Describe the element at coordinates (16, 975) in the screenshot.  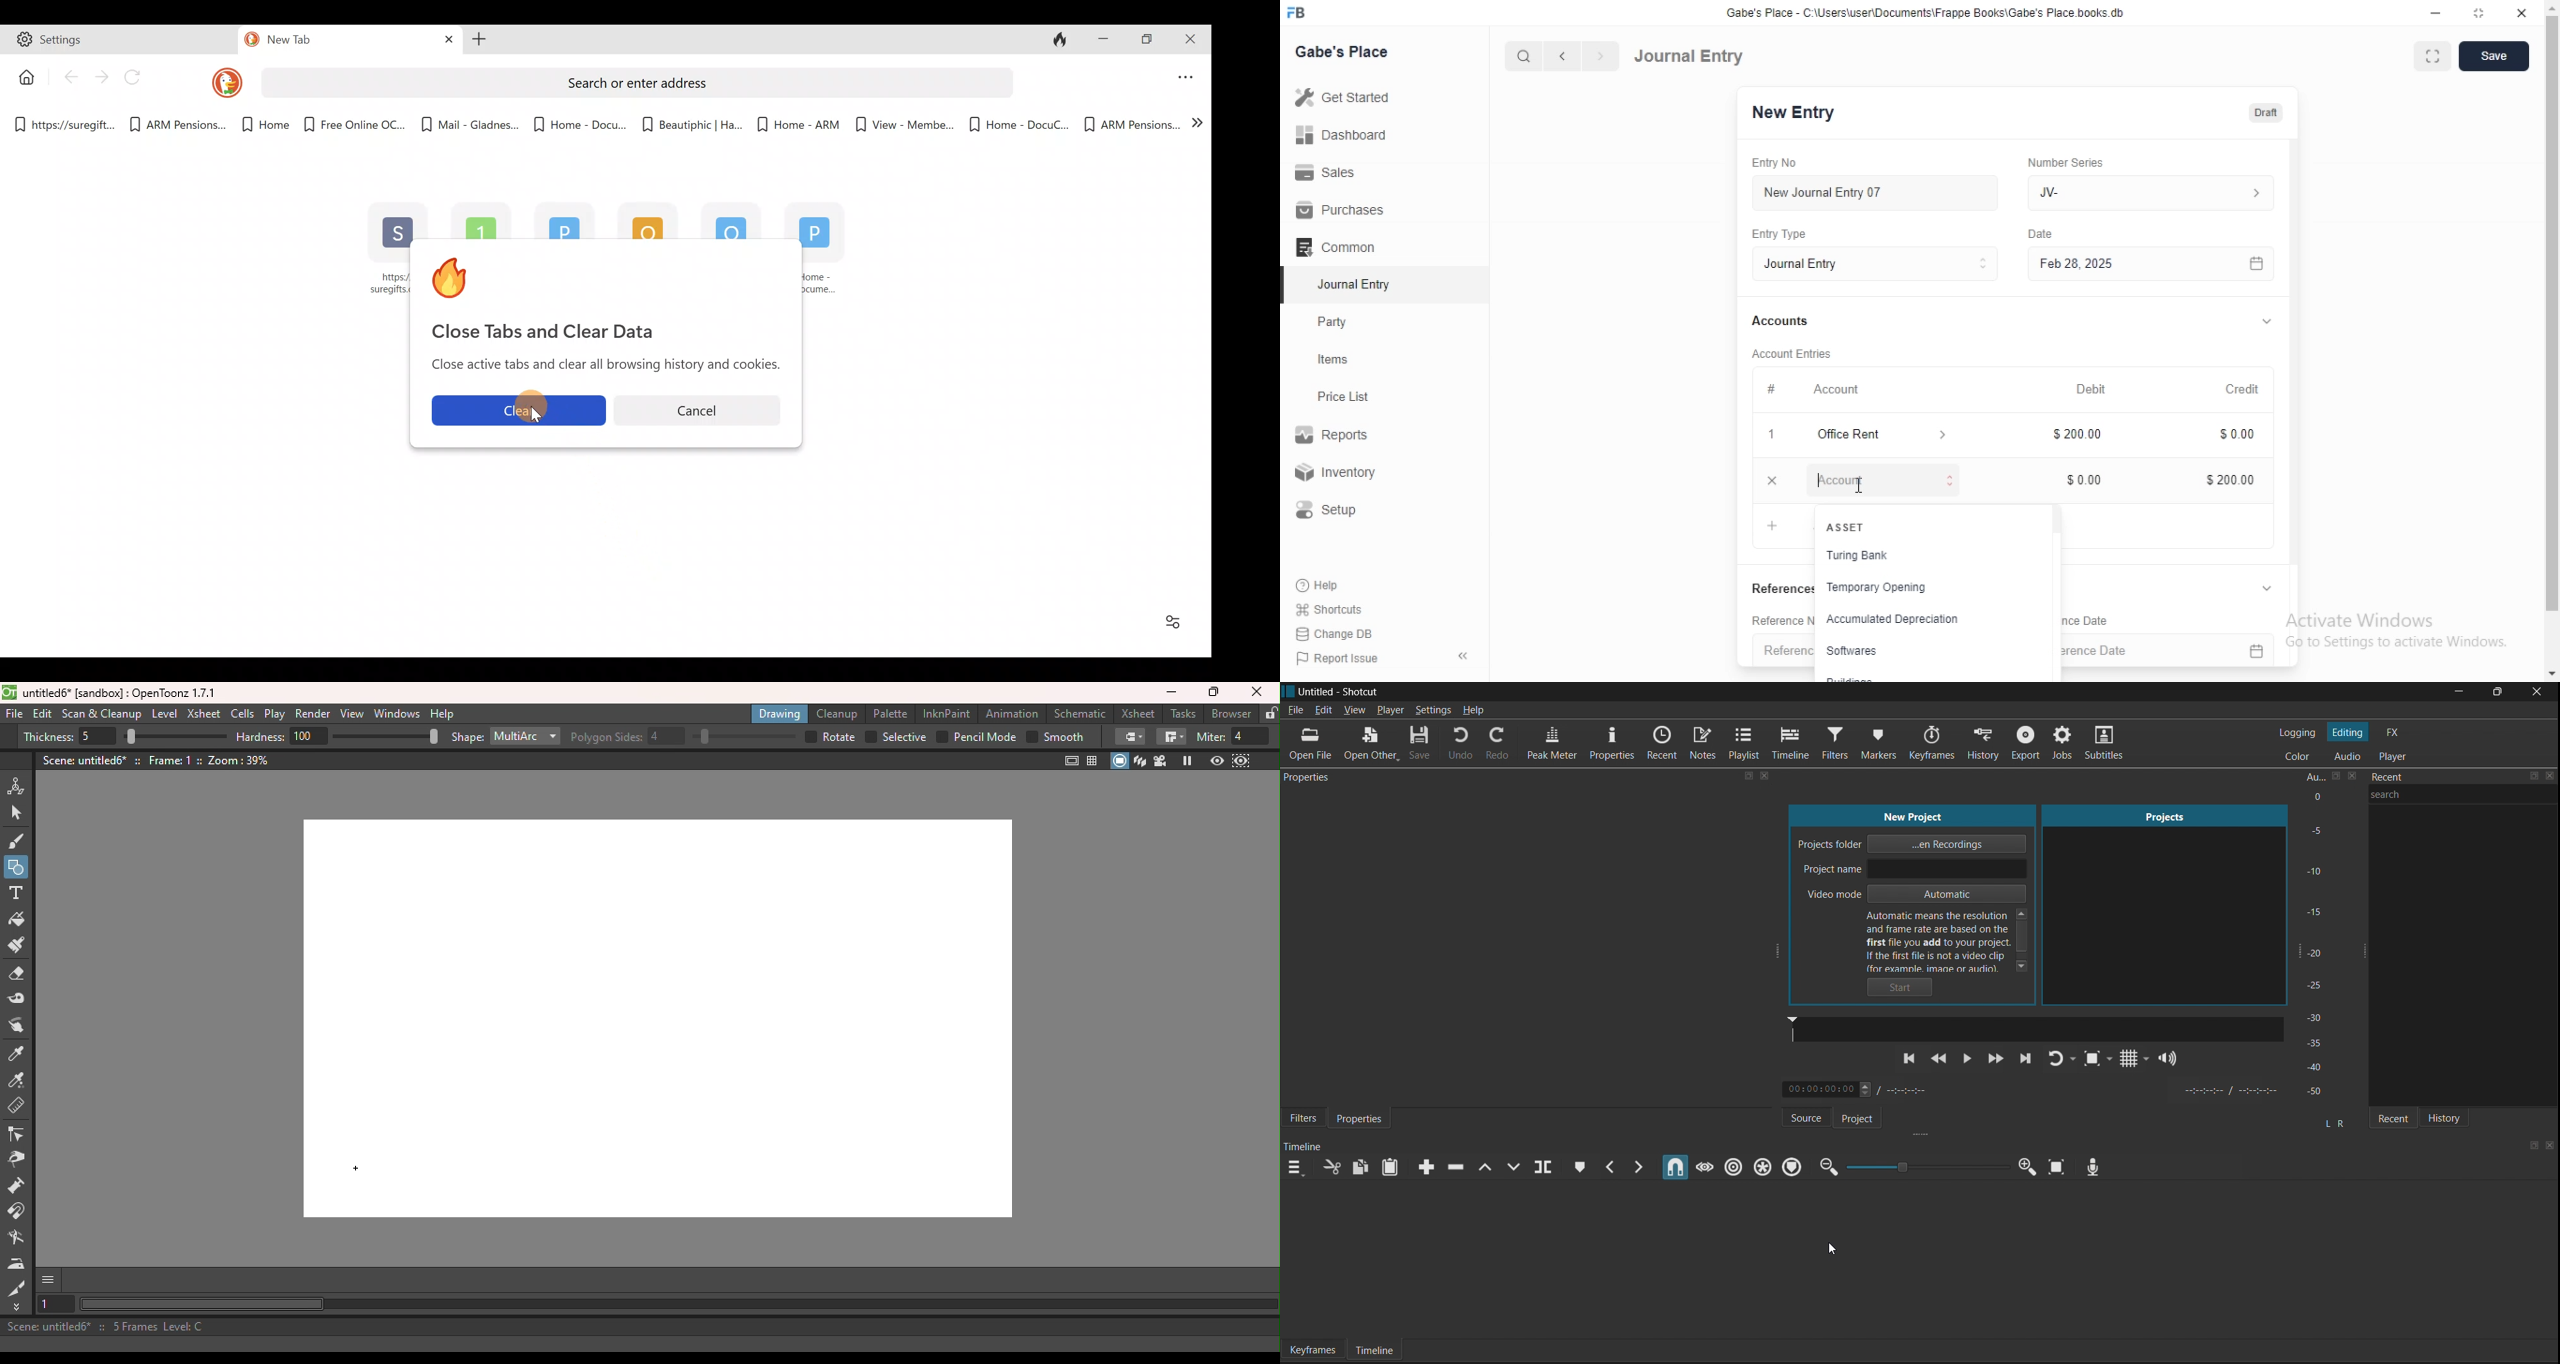
I see `Eraser tool` at that location.